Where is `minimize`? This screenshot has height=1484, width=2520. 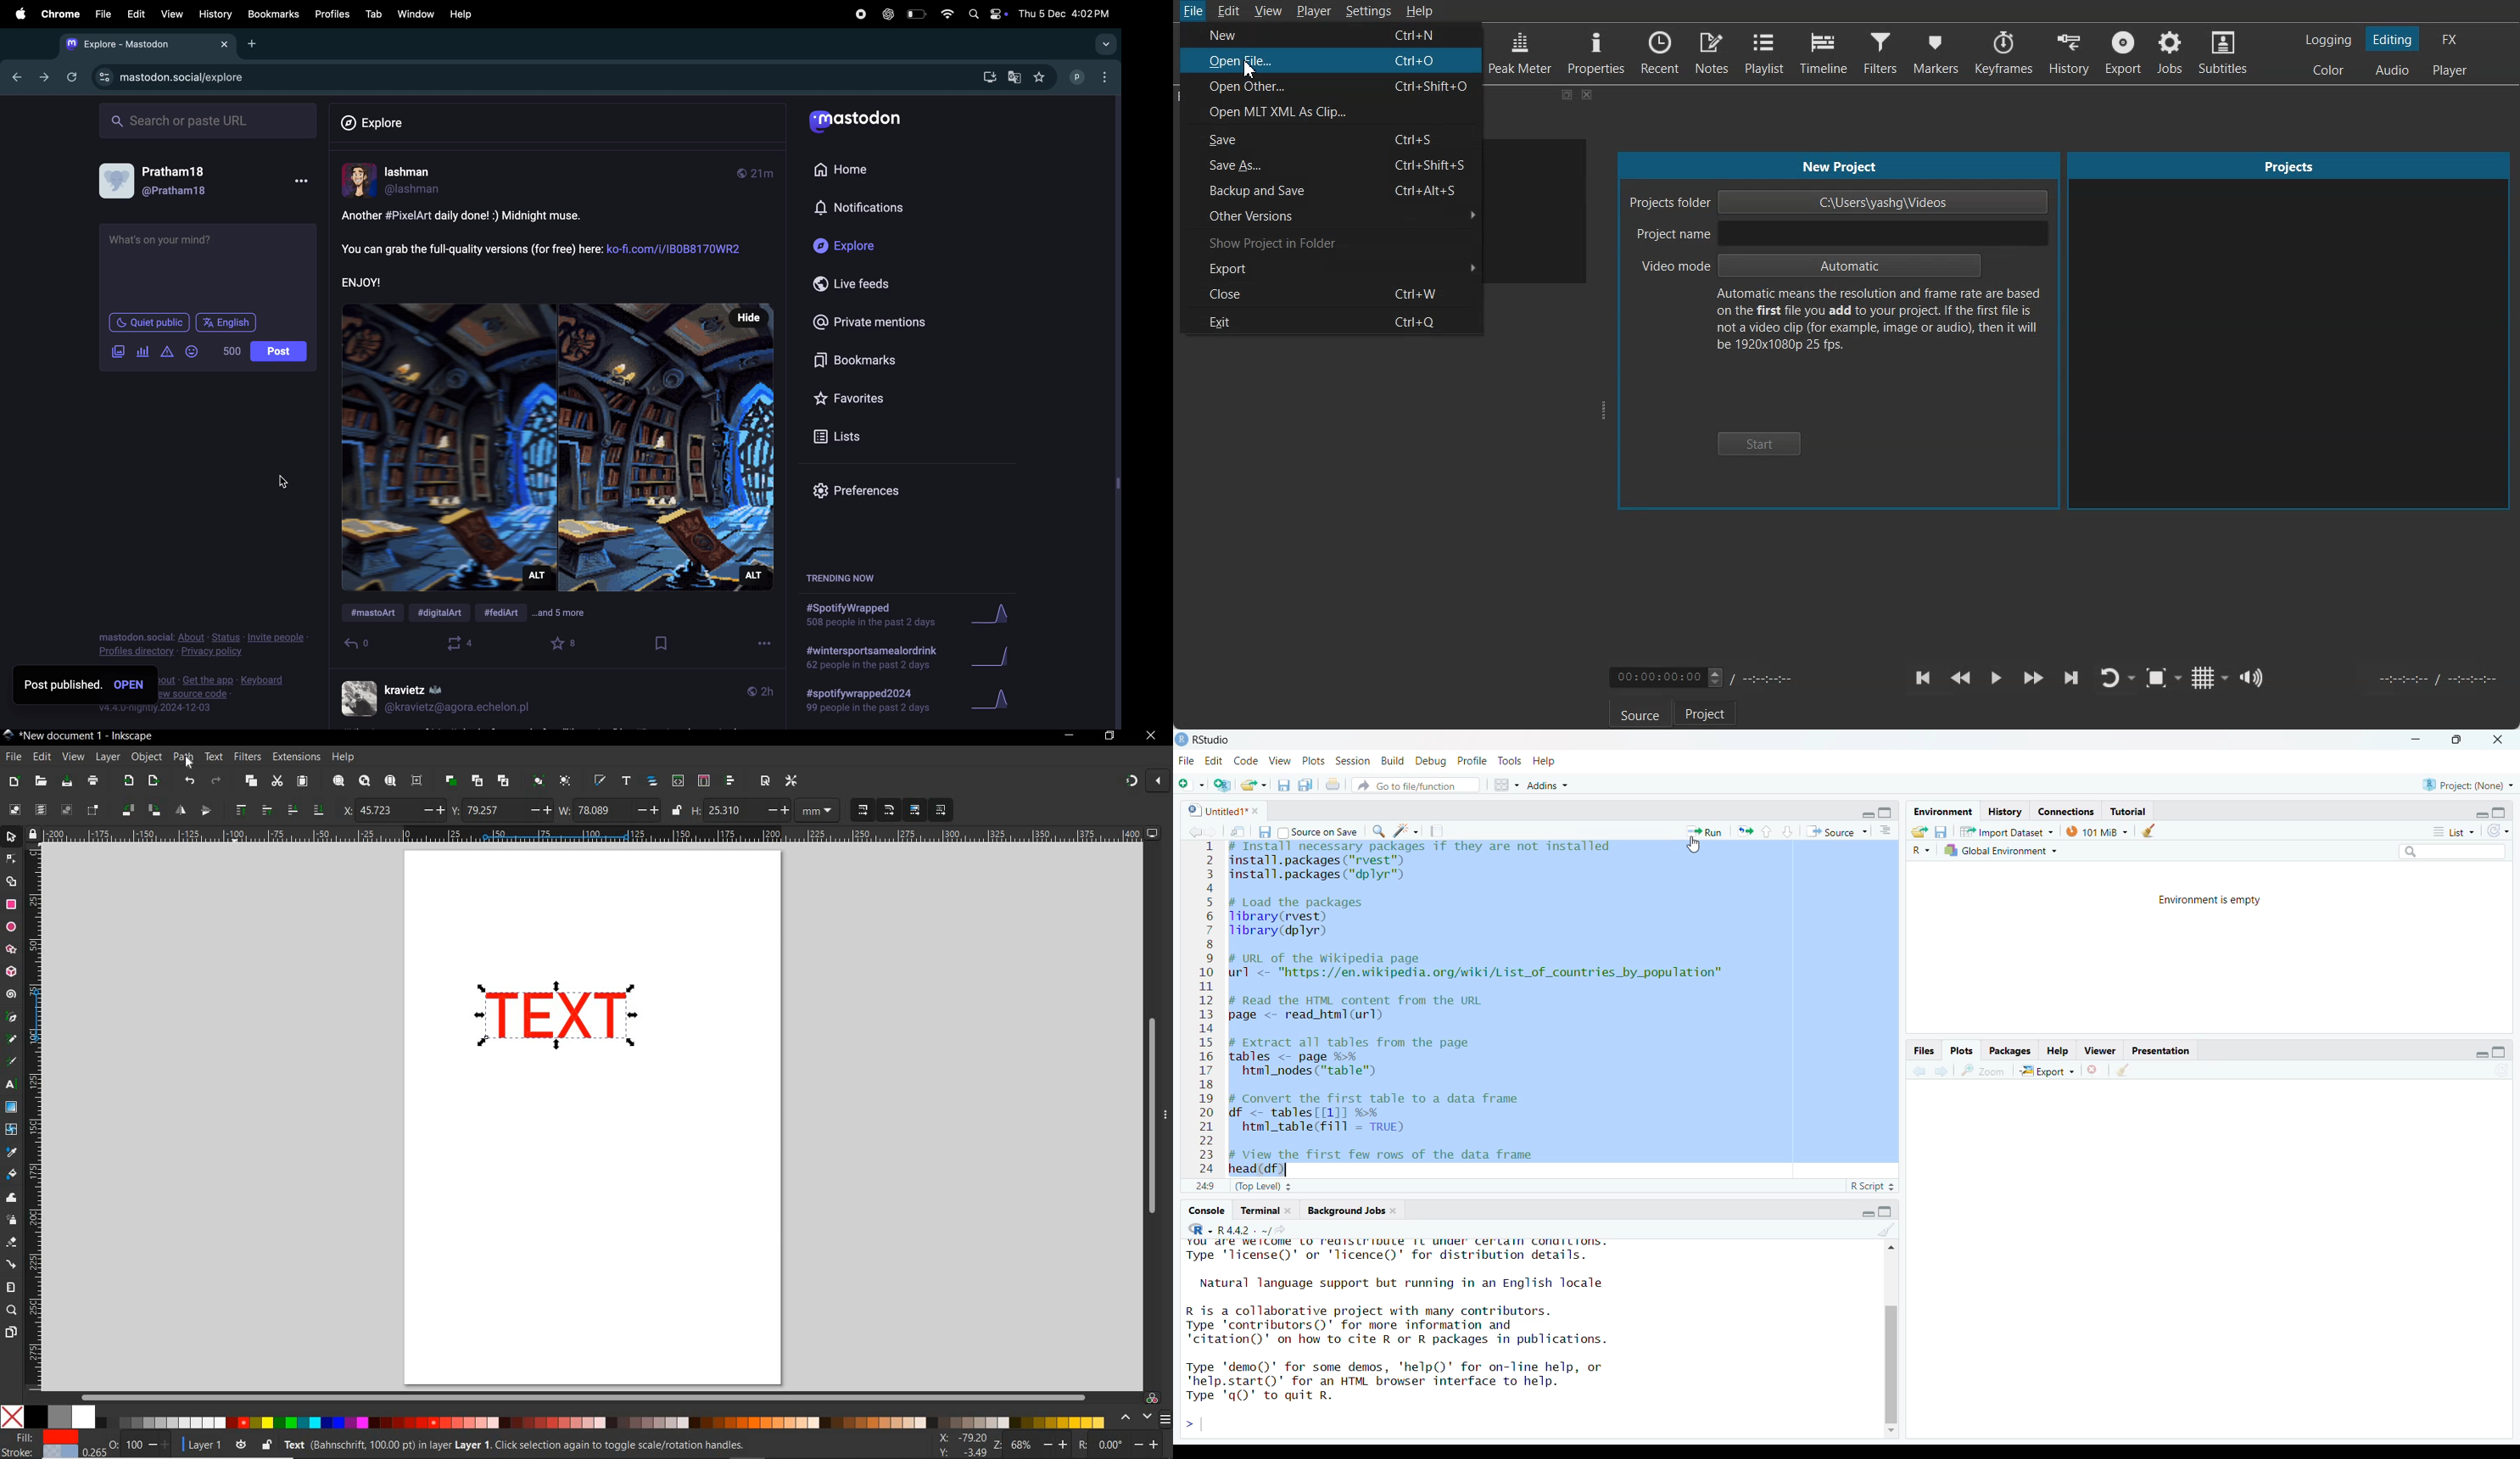 minimize is located at coordinates (1866, 814).